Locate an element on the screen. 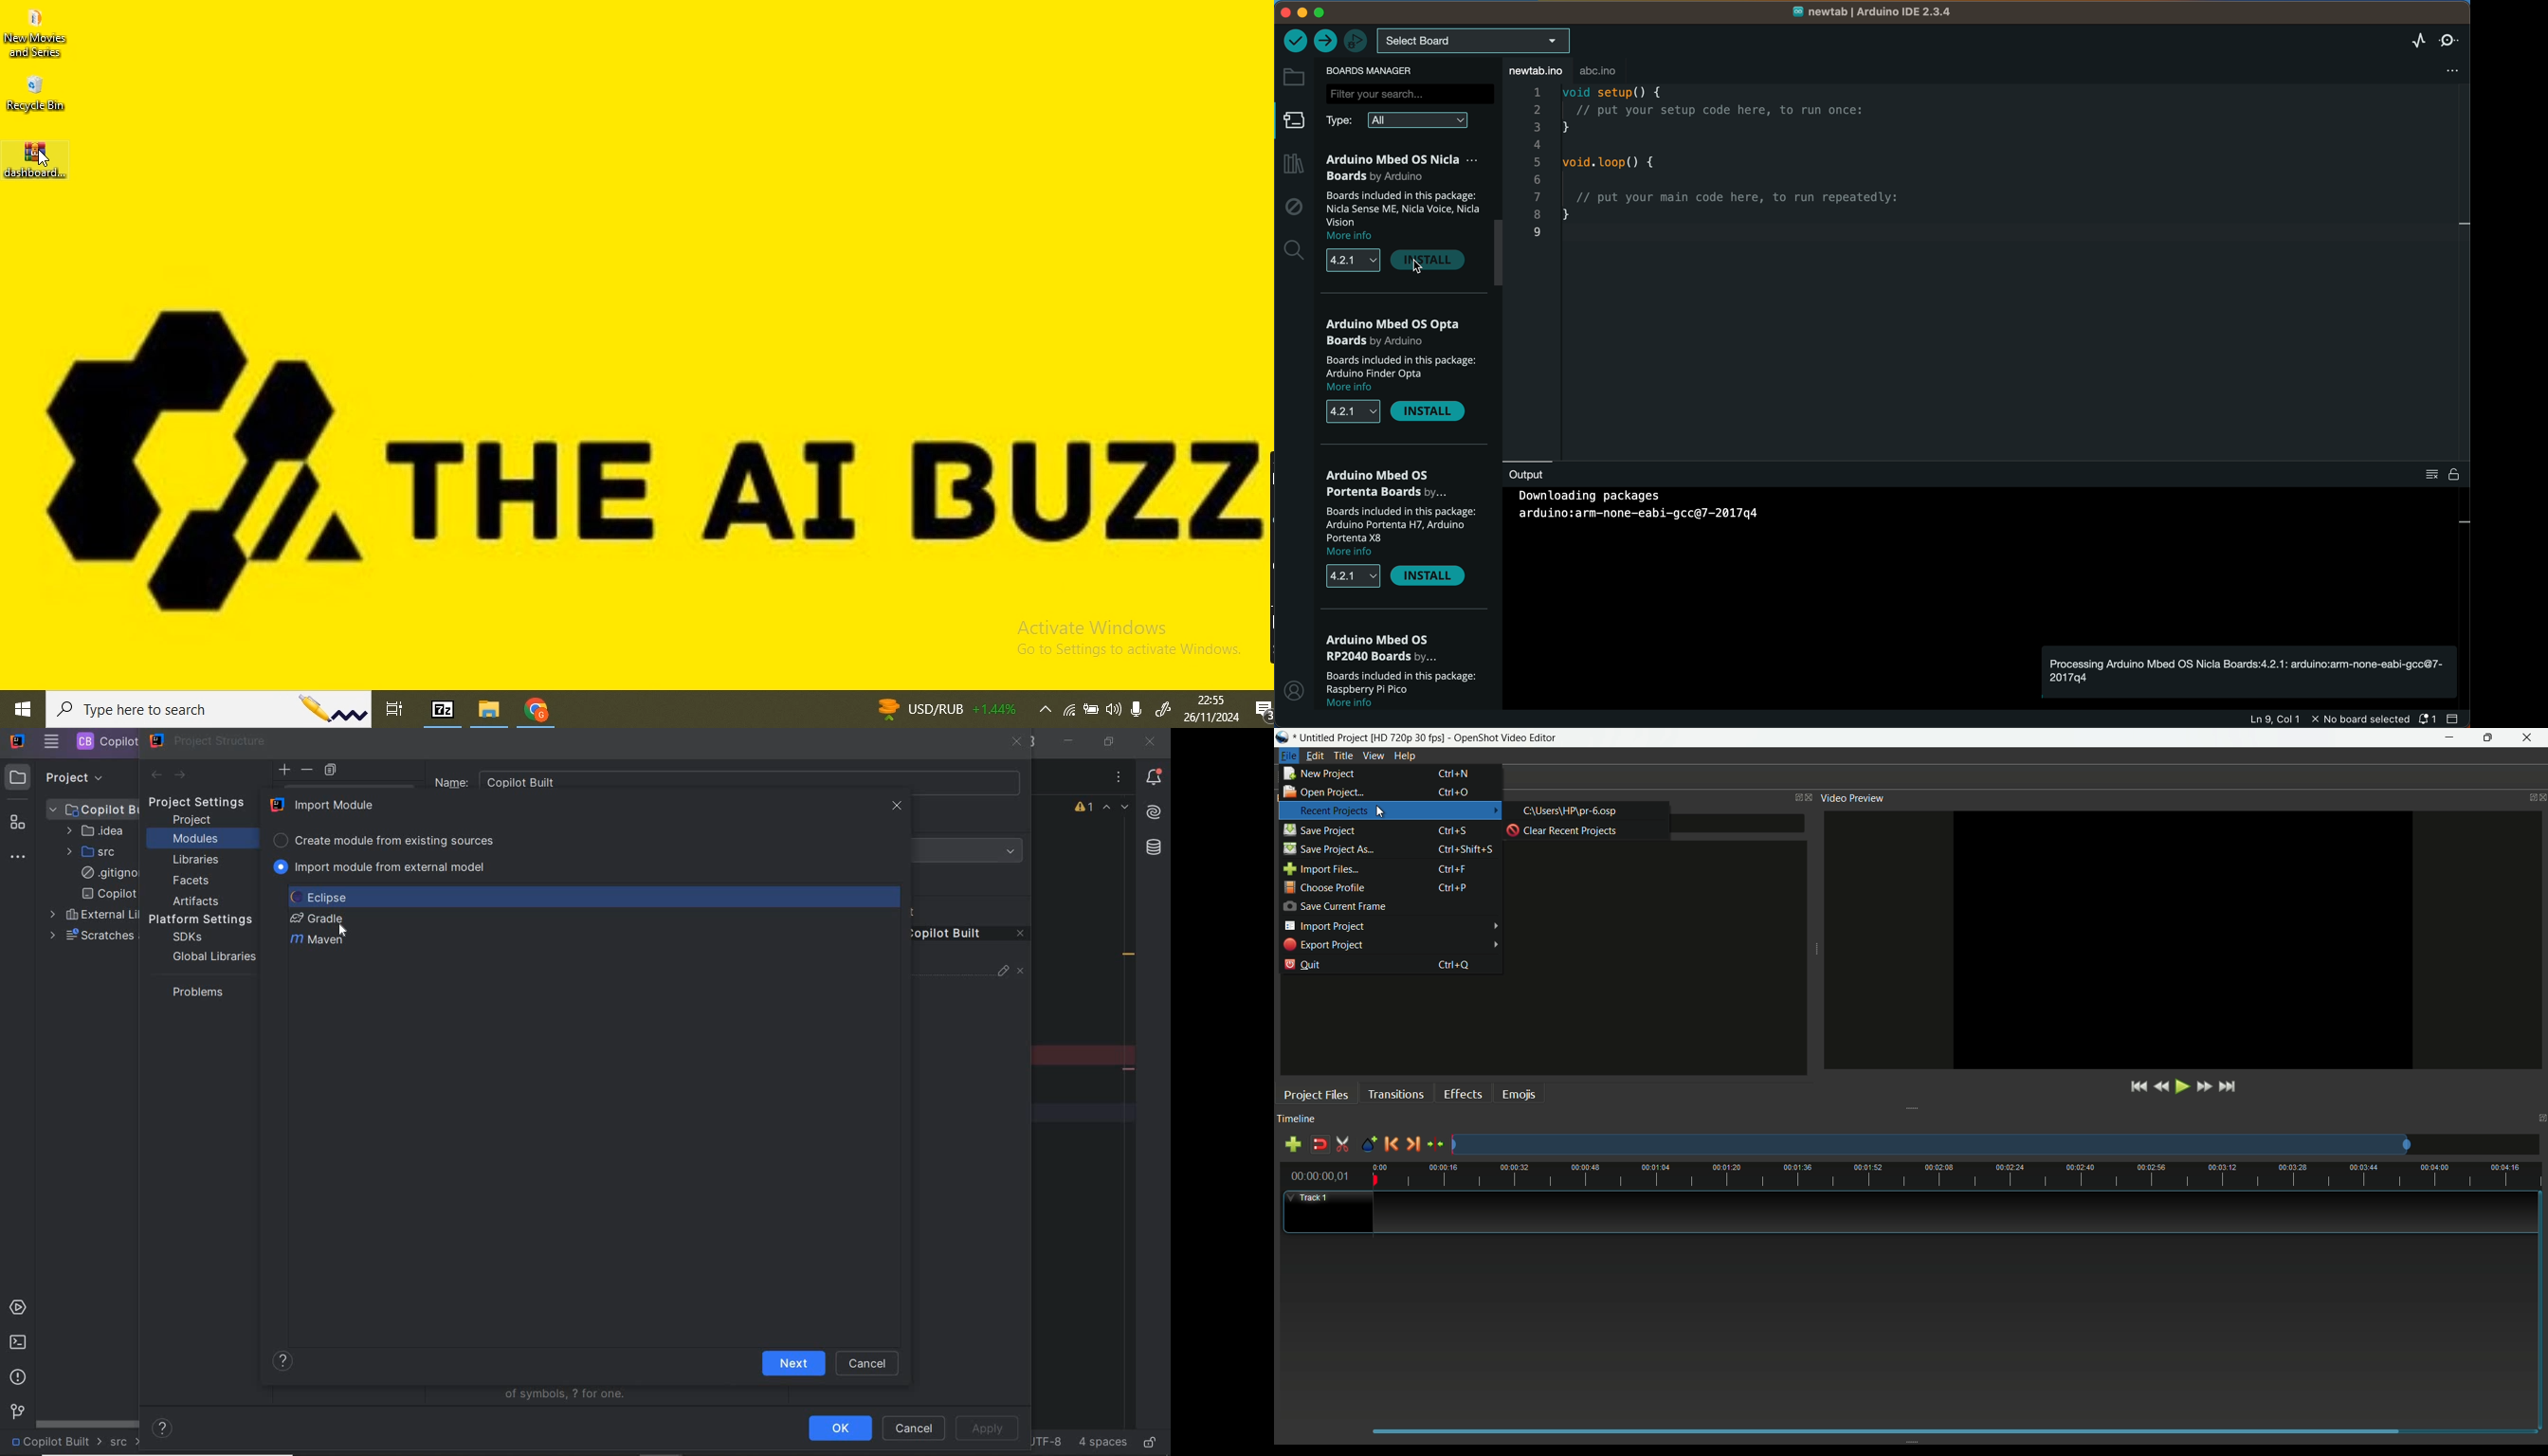 This screenshot has width=2548, height=1456. volume is located at coordinates (1115, 709).